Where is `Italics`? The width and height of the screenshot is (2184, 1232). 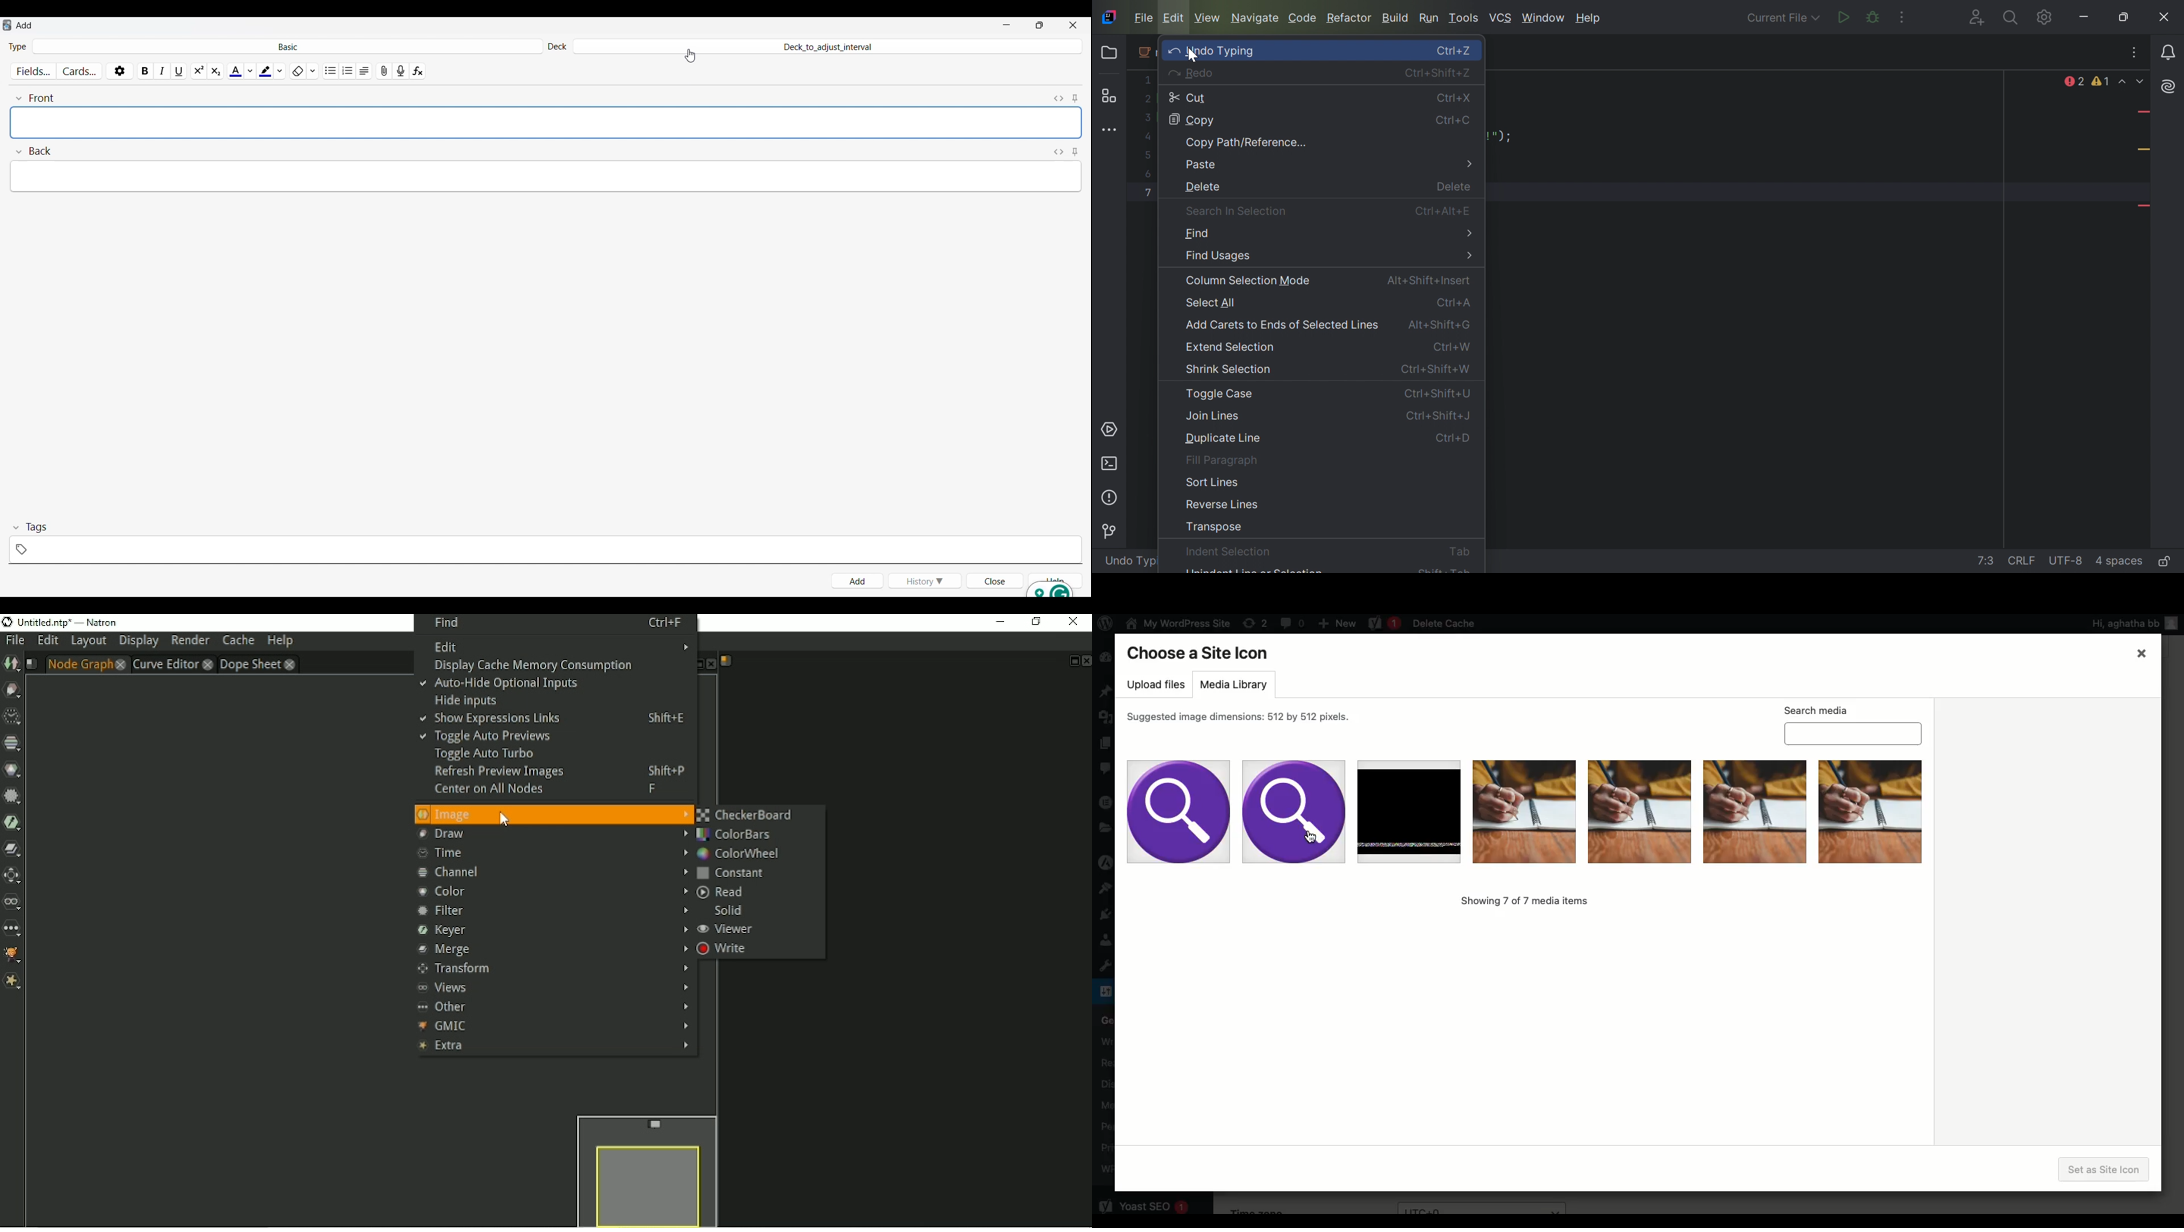 Italics is located at coordinates (163, 71).